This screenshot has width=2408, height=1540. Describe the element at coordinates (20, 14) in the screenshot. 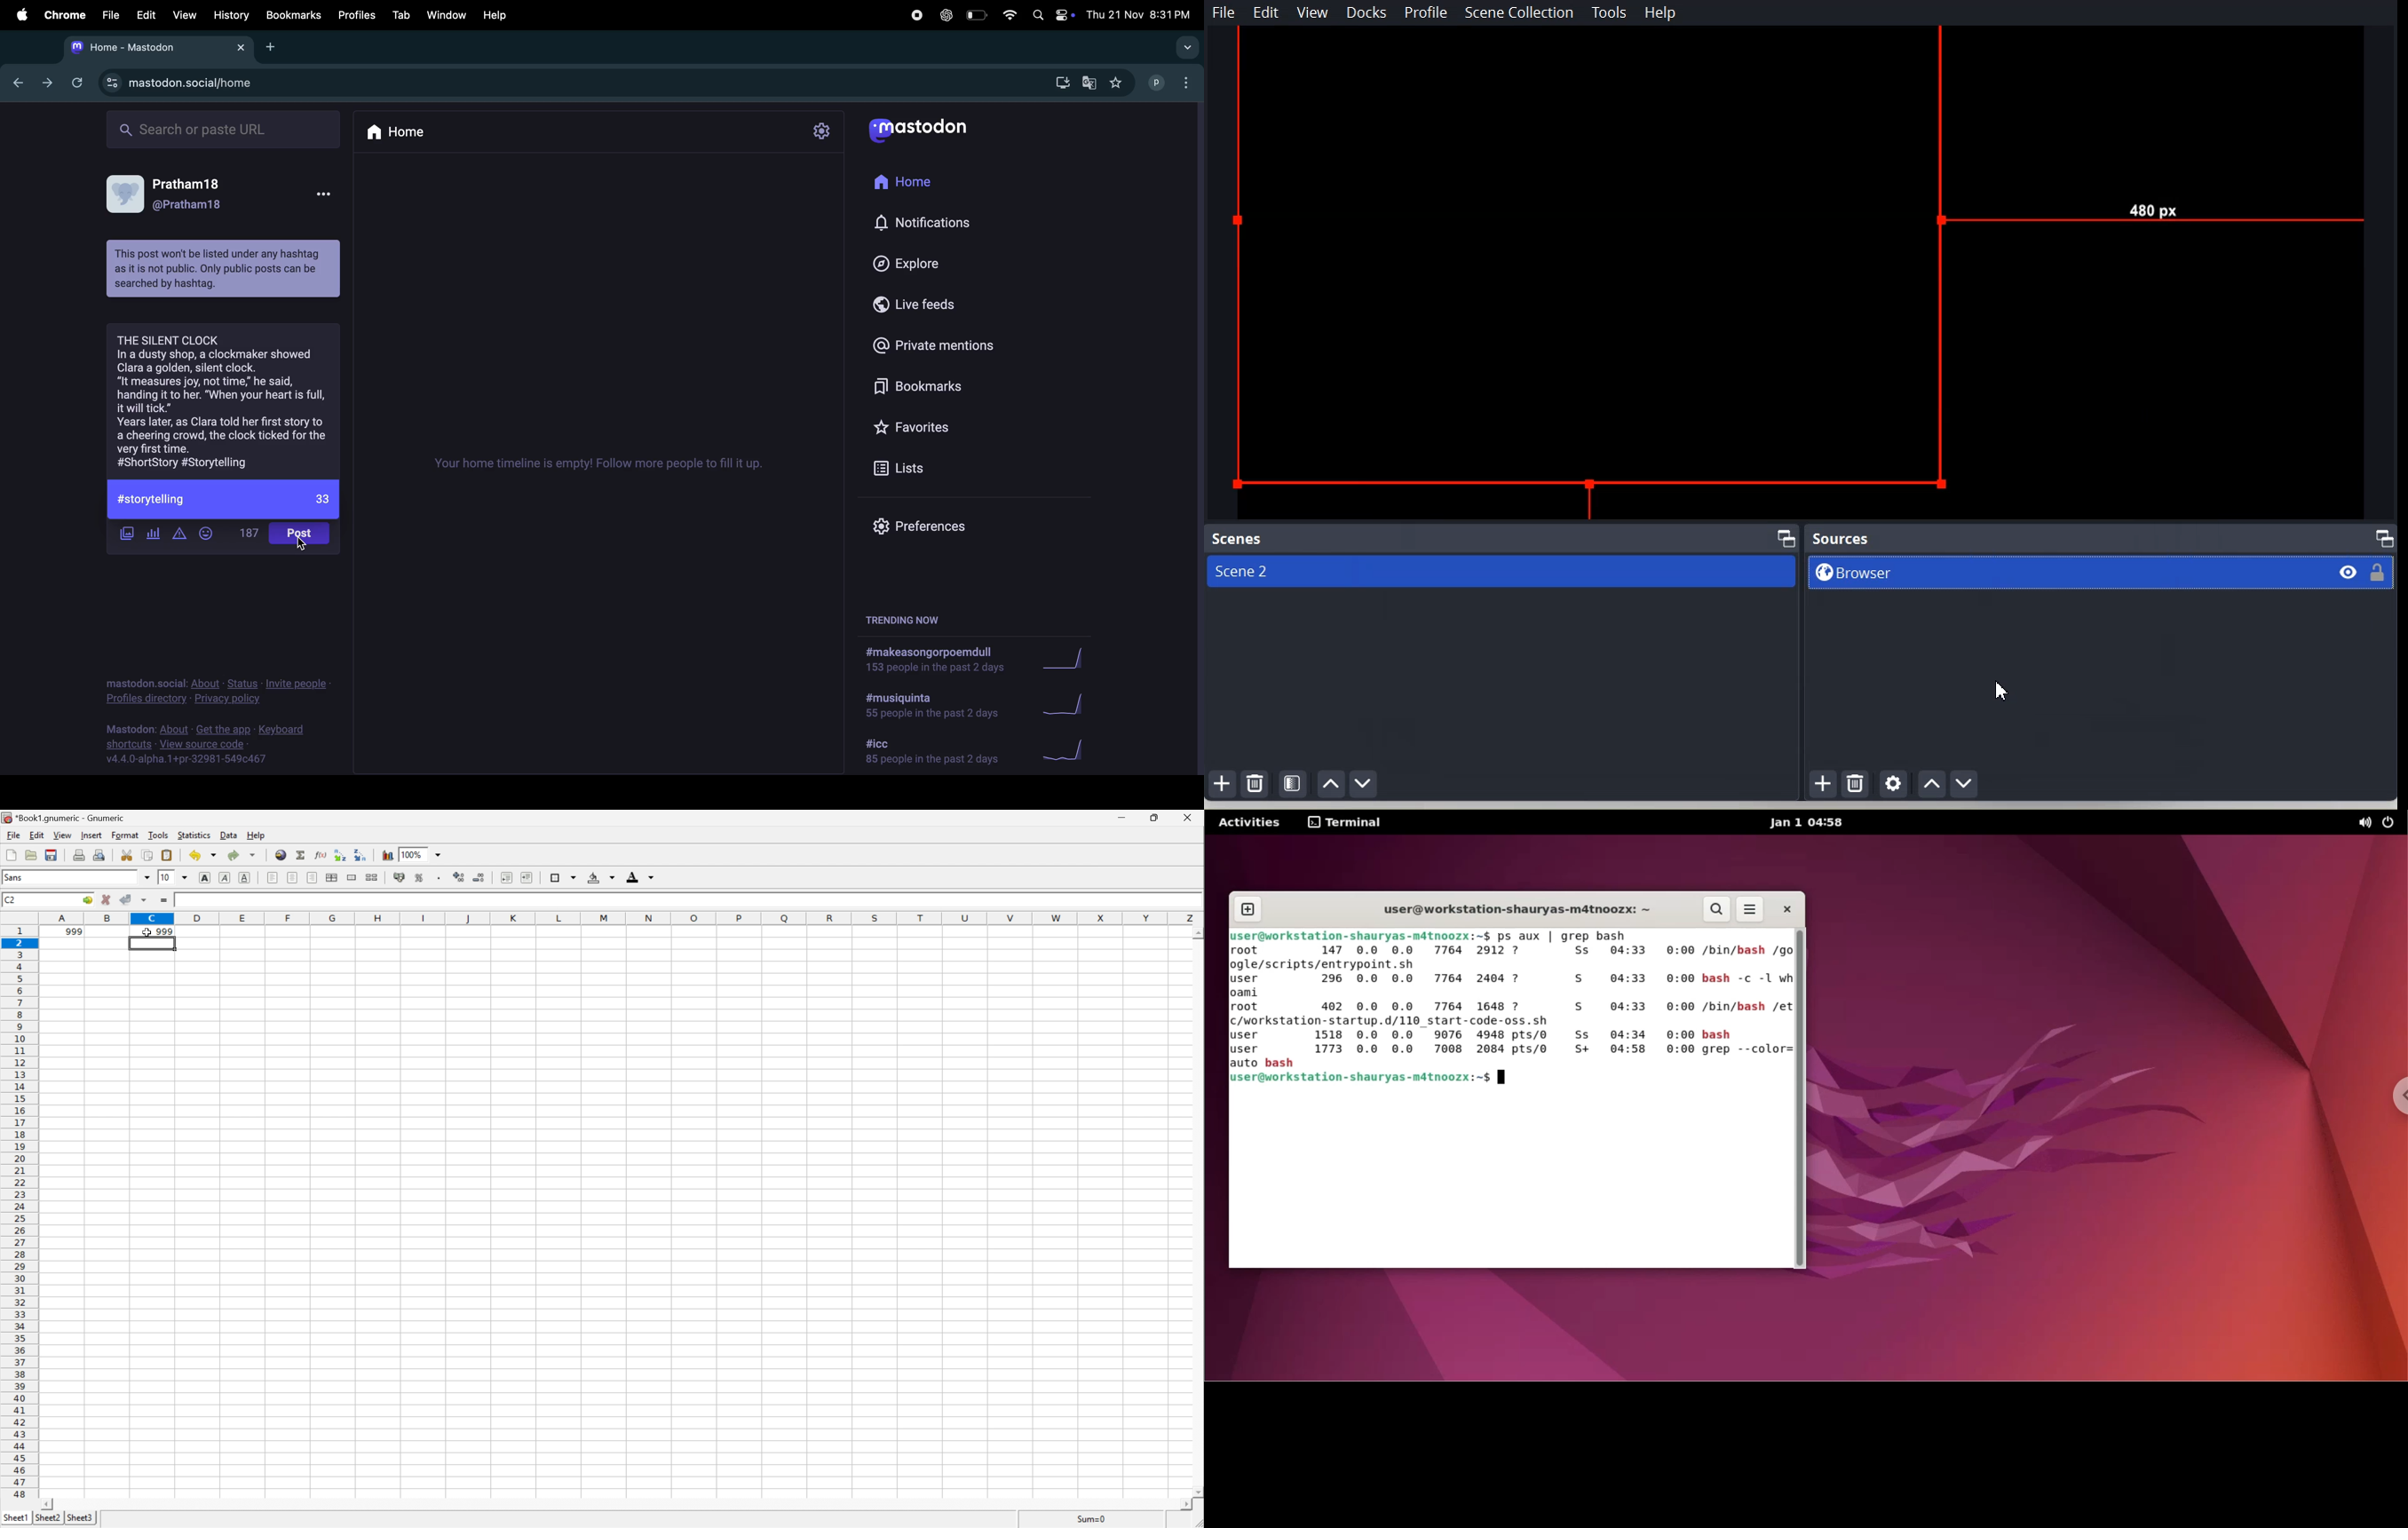

I see `apple menu` at that location.